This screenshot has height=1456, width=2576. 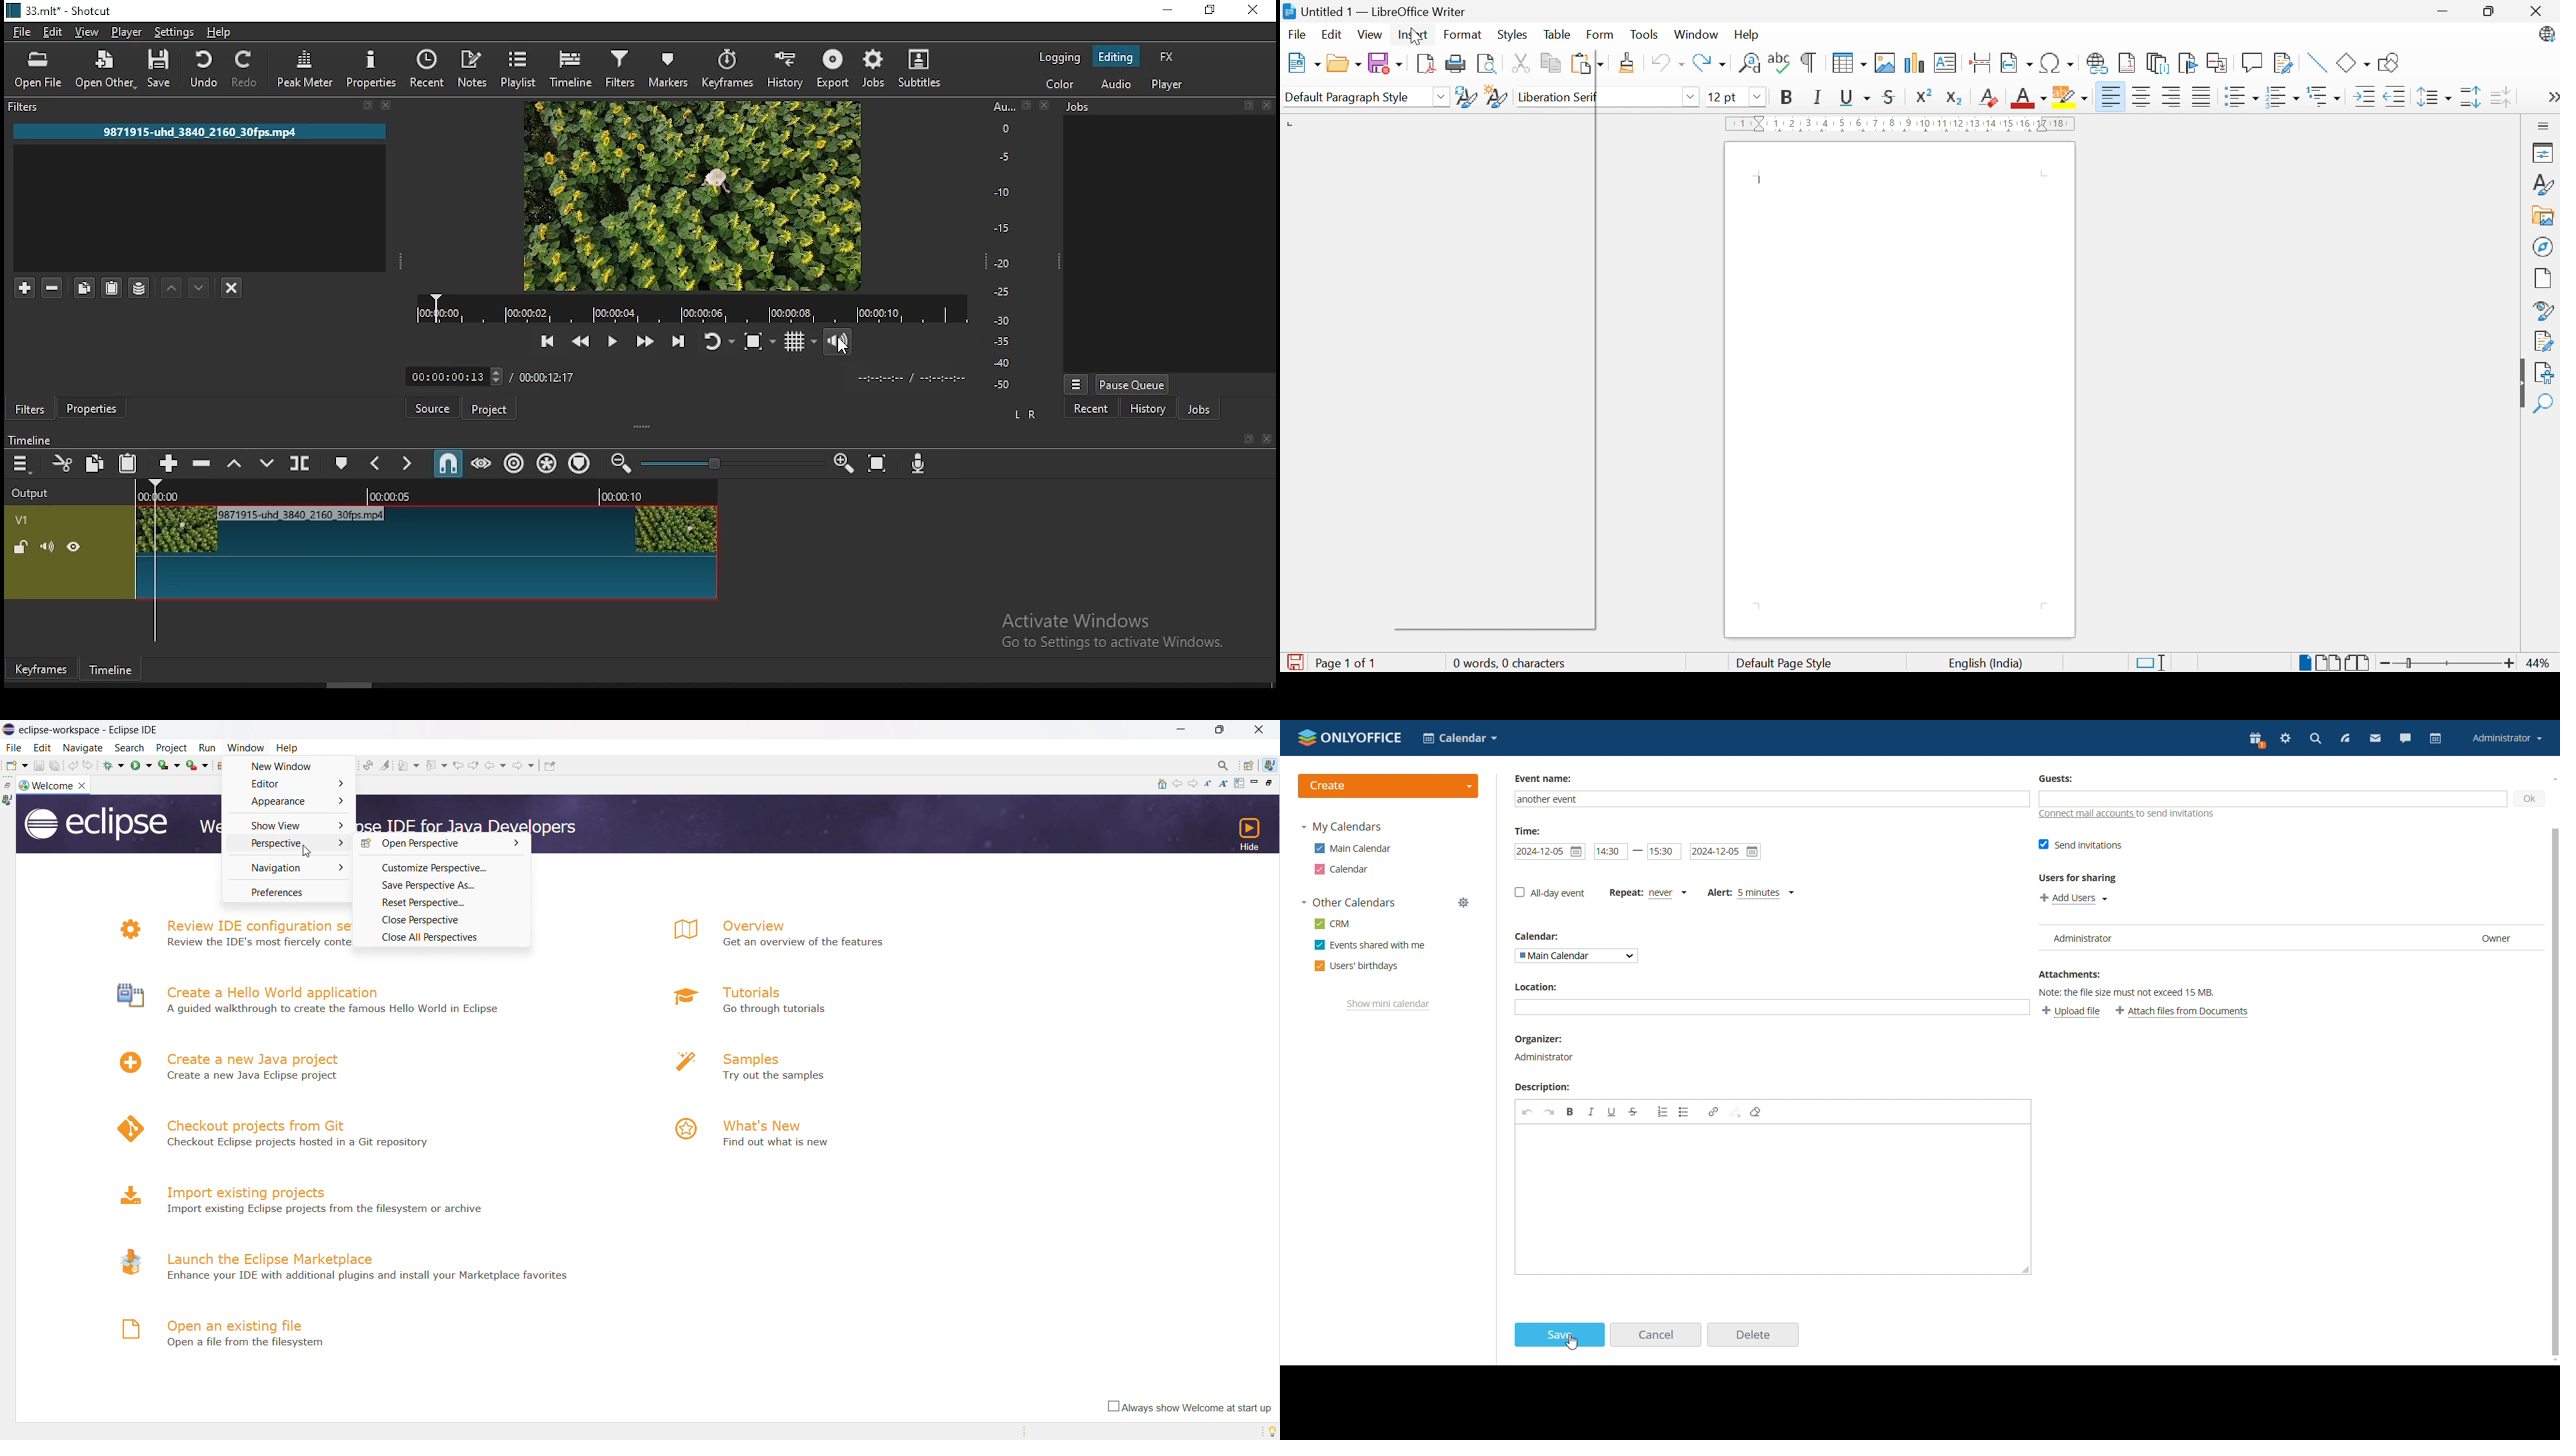 I want to click on peak meter, so click(x=307, y=70).